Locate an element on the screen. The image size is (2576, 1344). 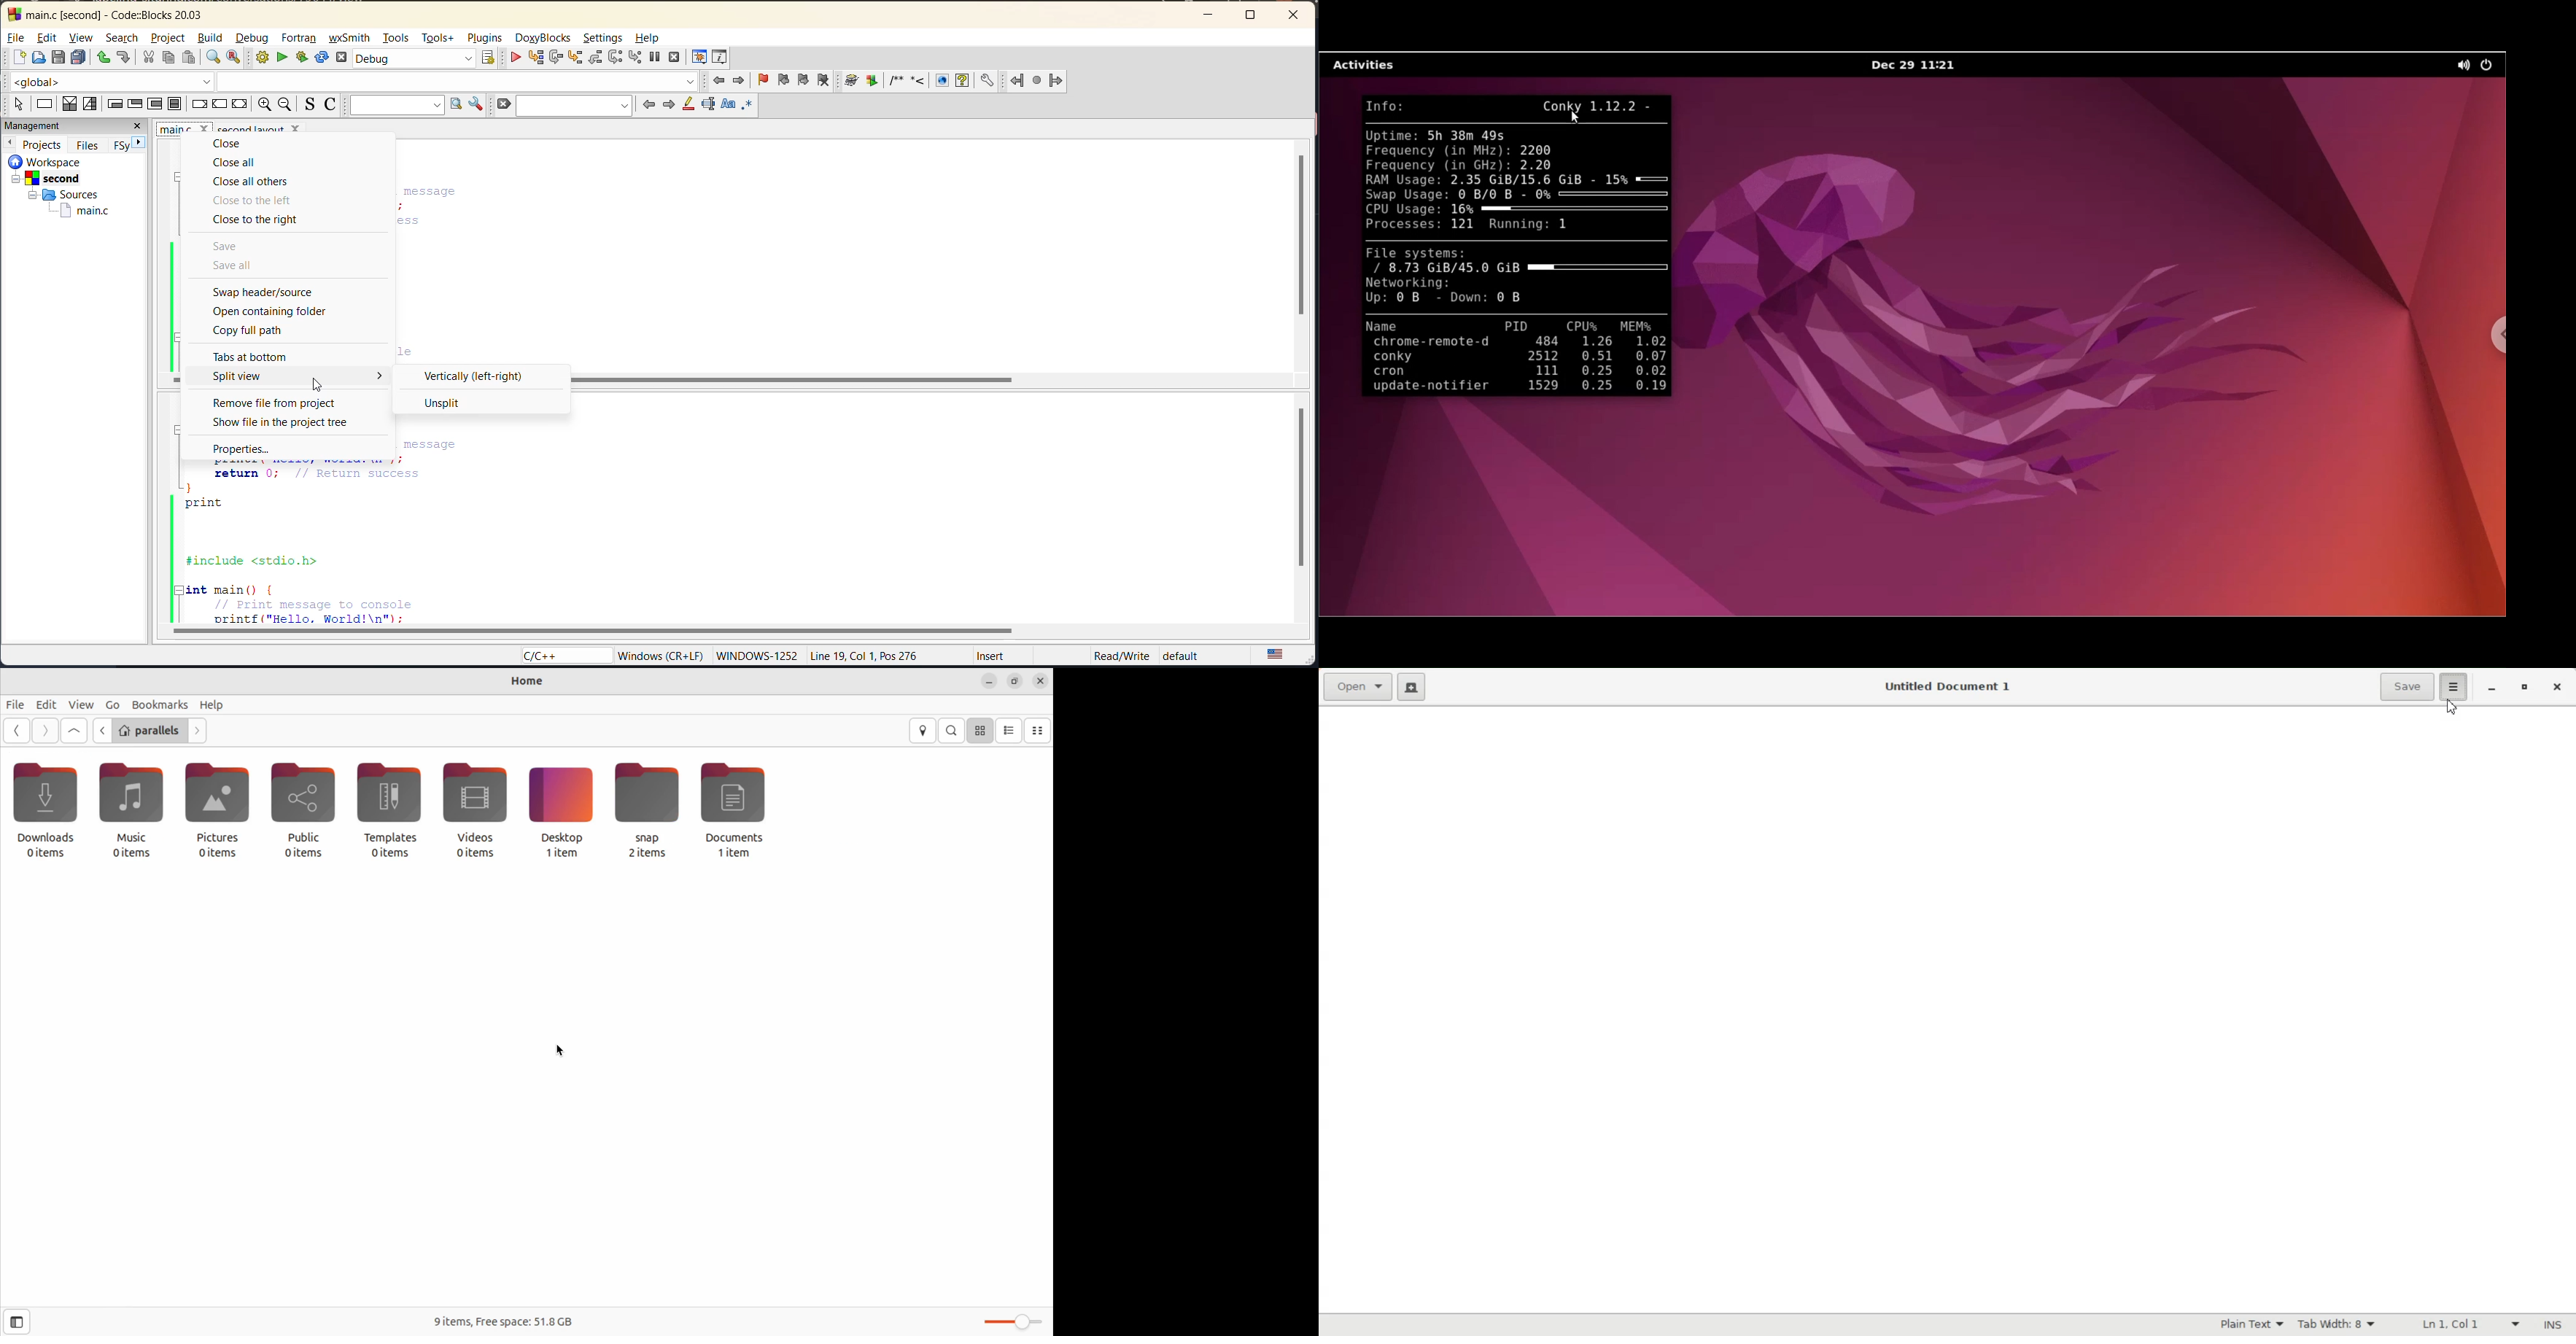
match case is located at coordinates (727, 104).